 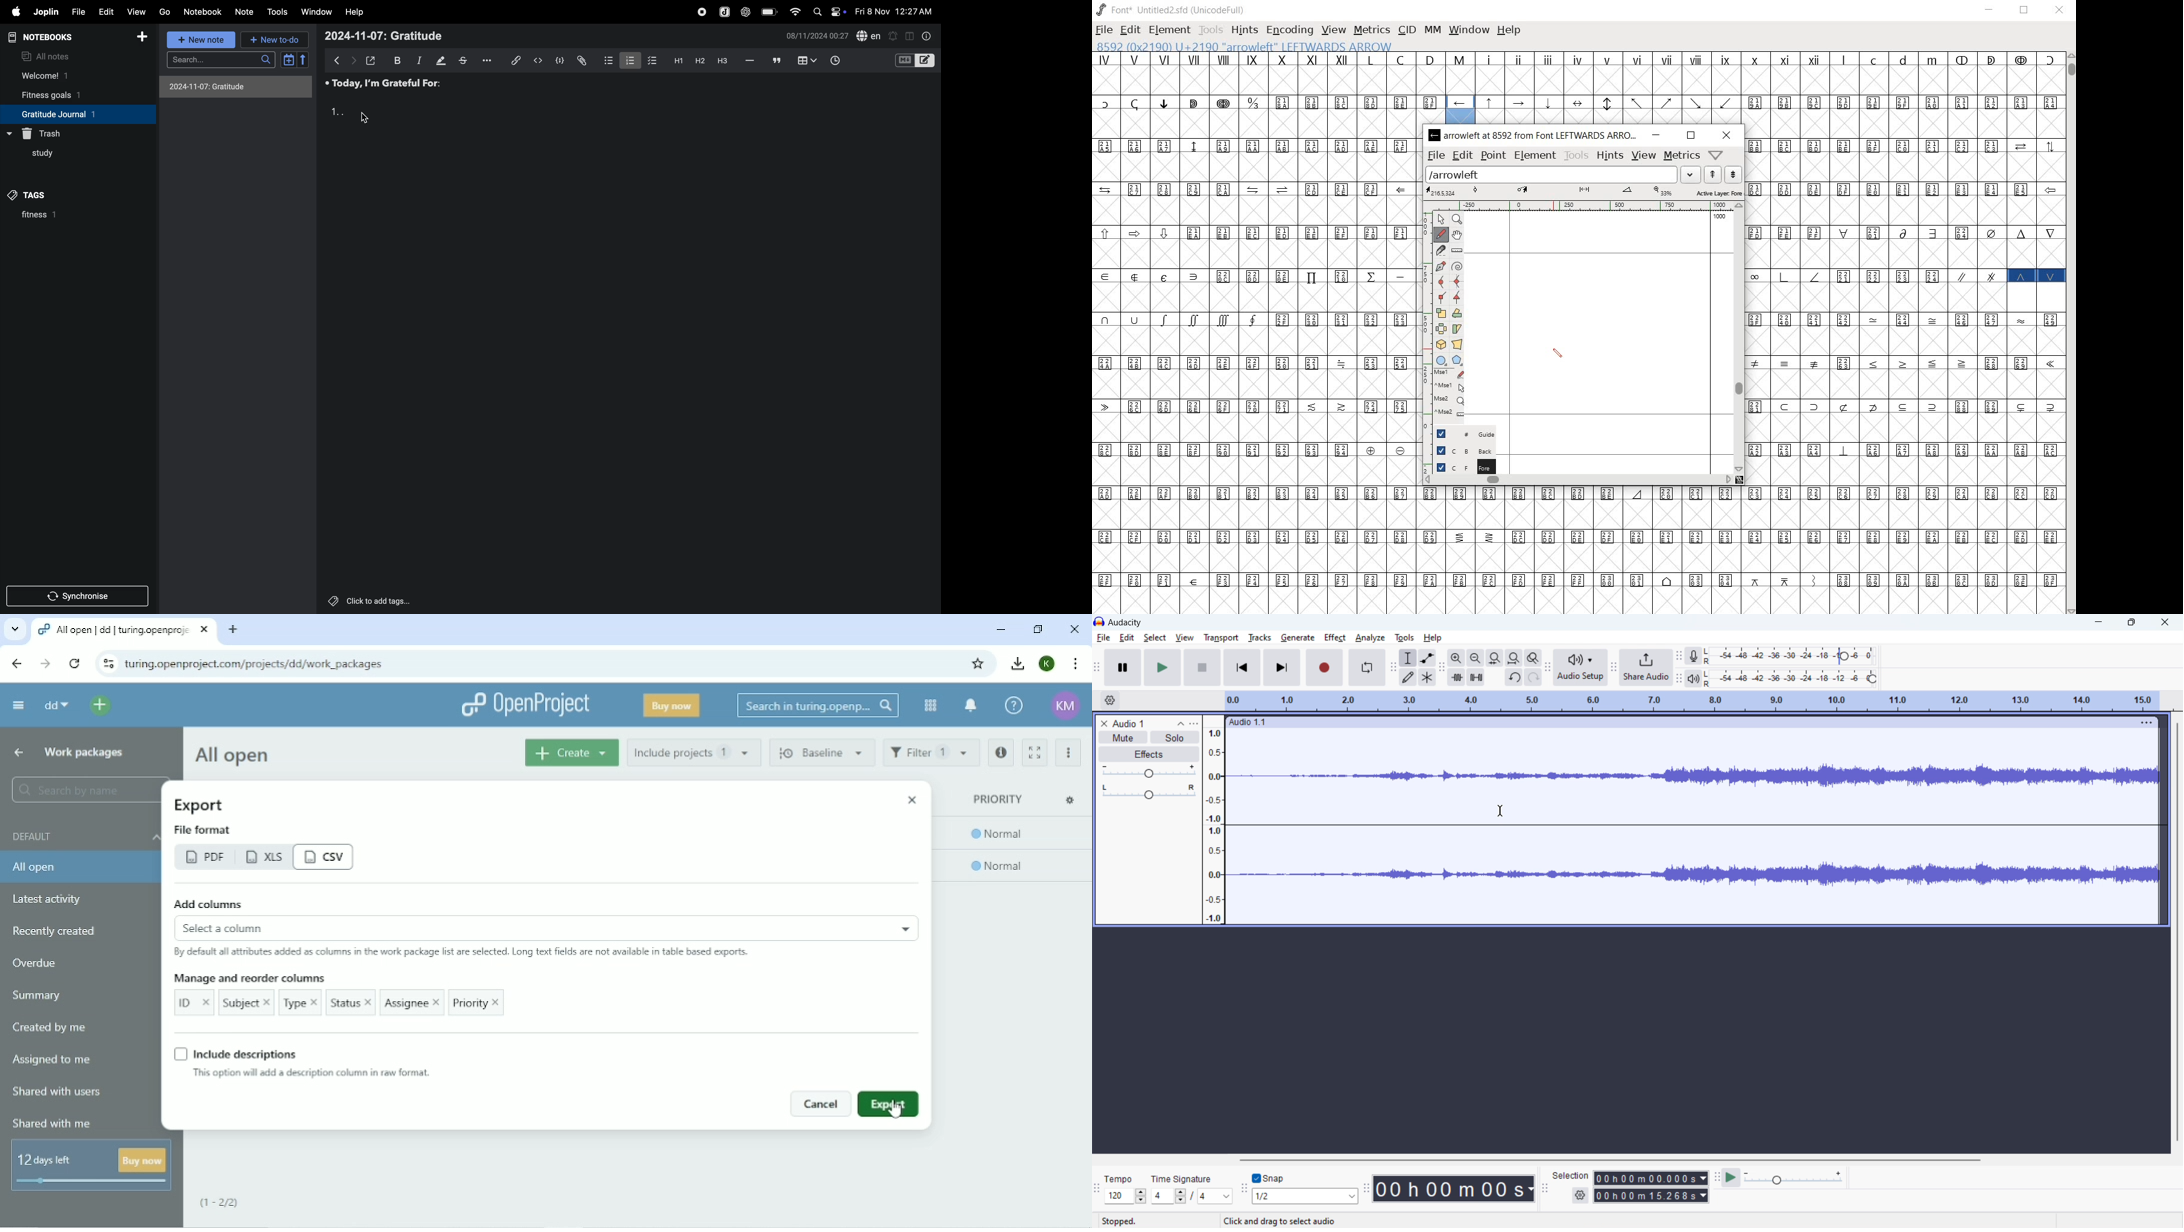 What do you see at coordinates (1534, 677) in the screenshot?
I see `redo` at bounding box center [1534, 677].